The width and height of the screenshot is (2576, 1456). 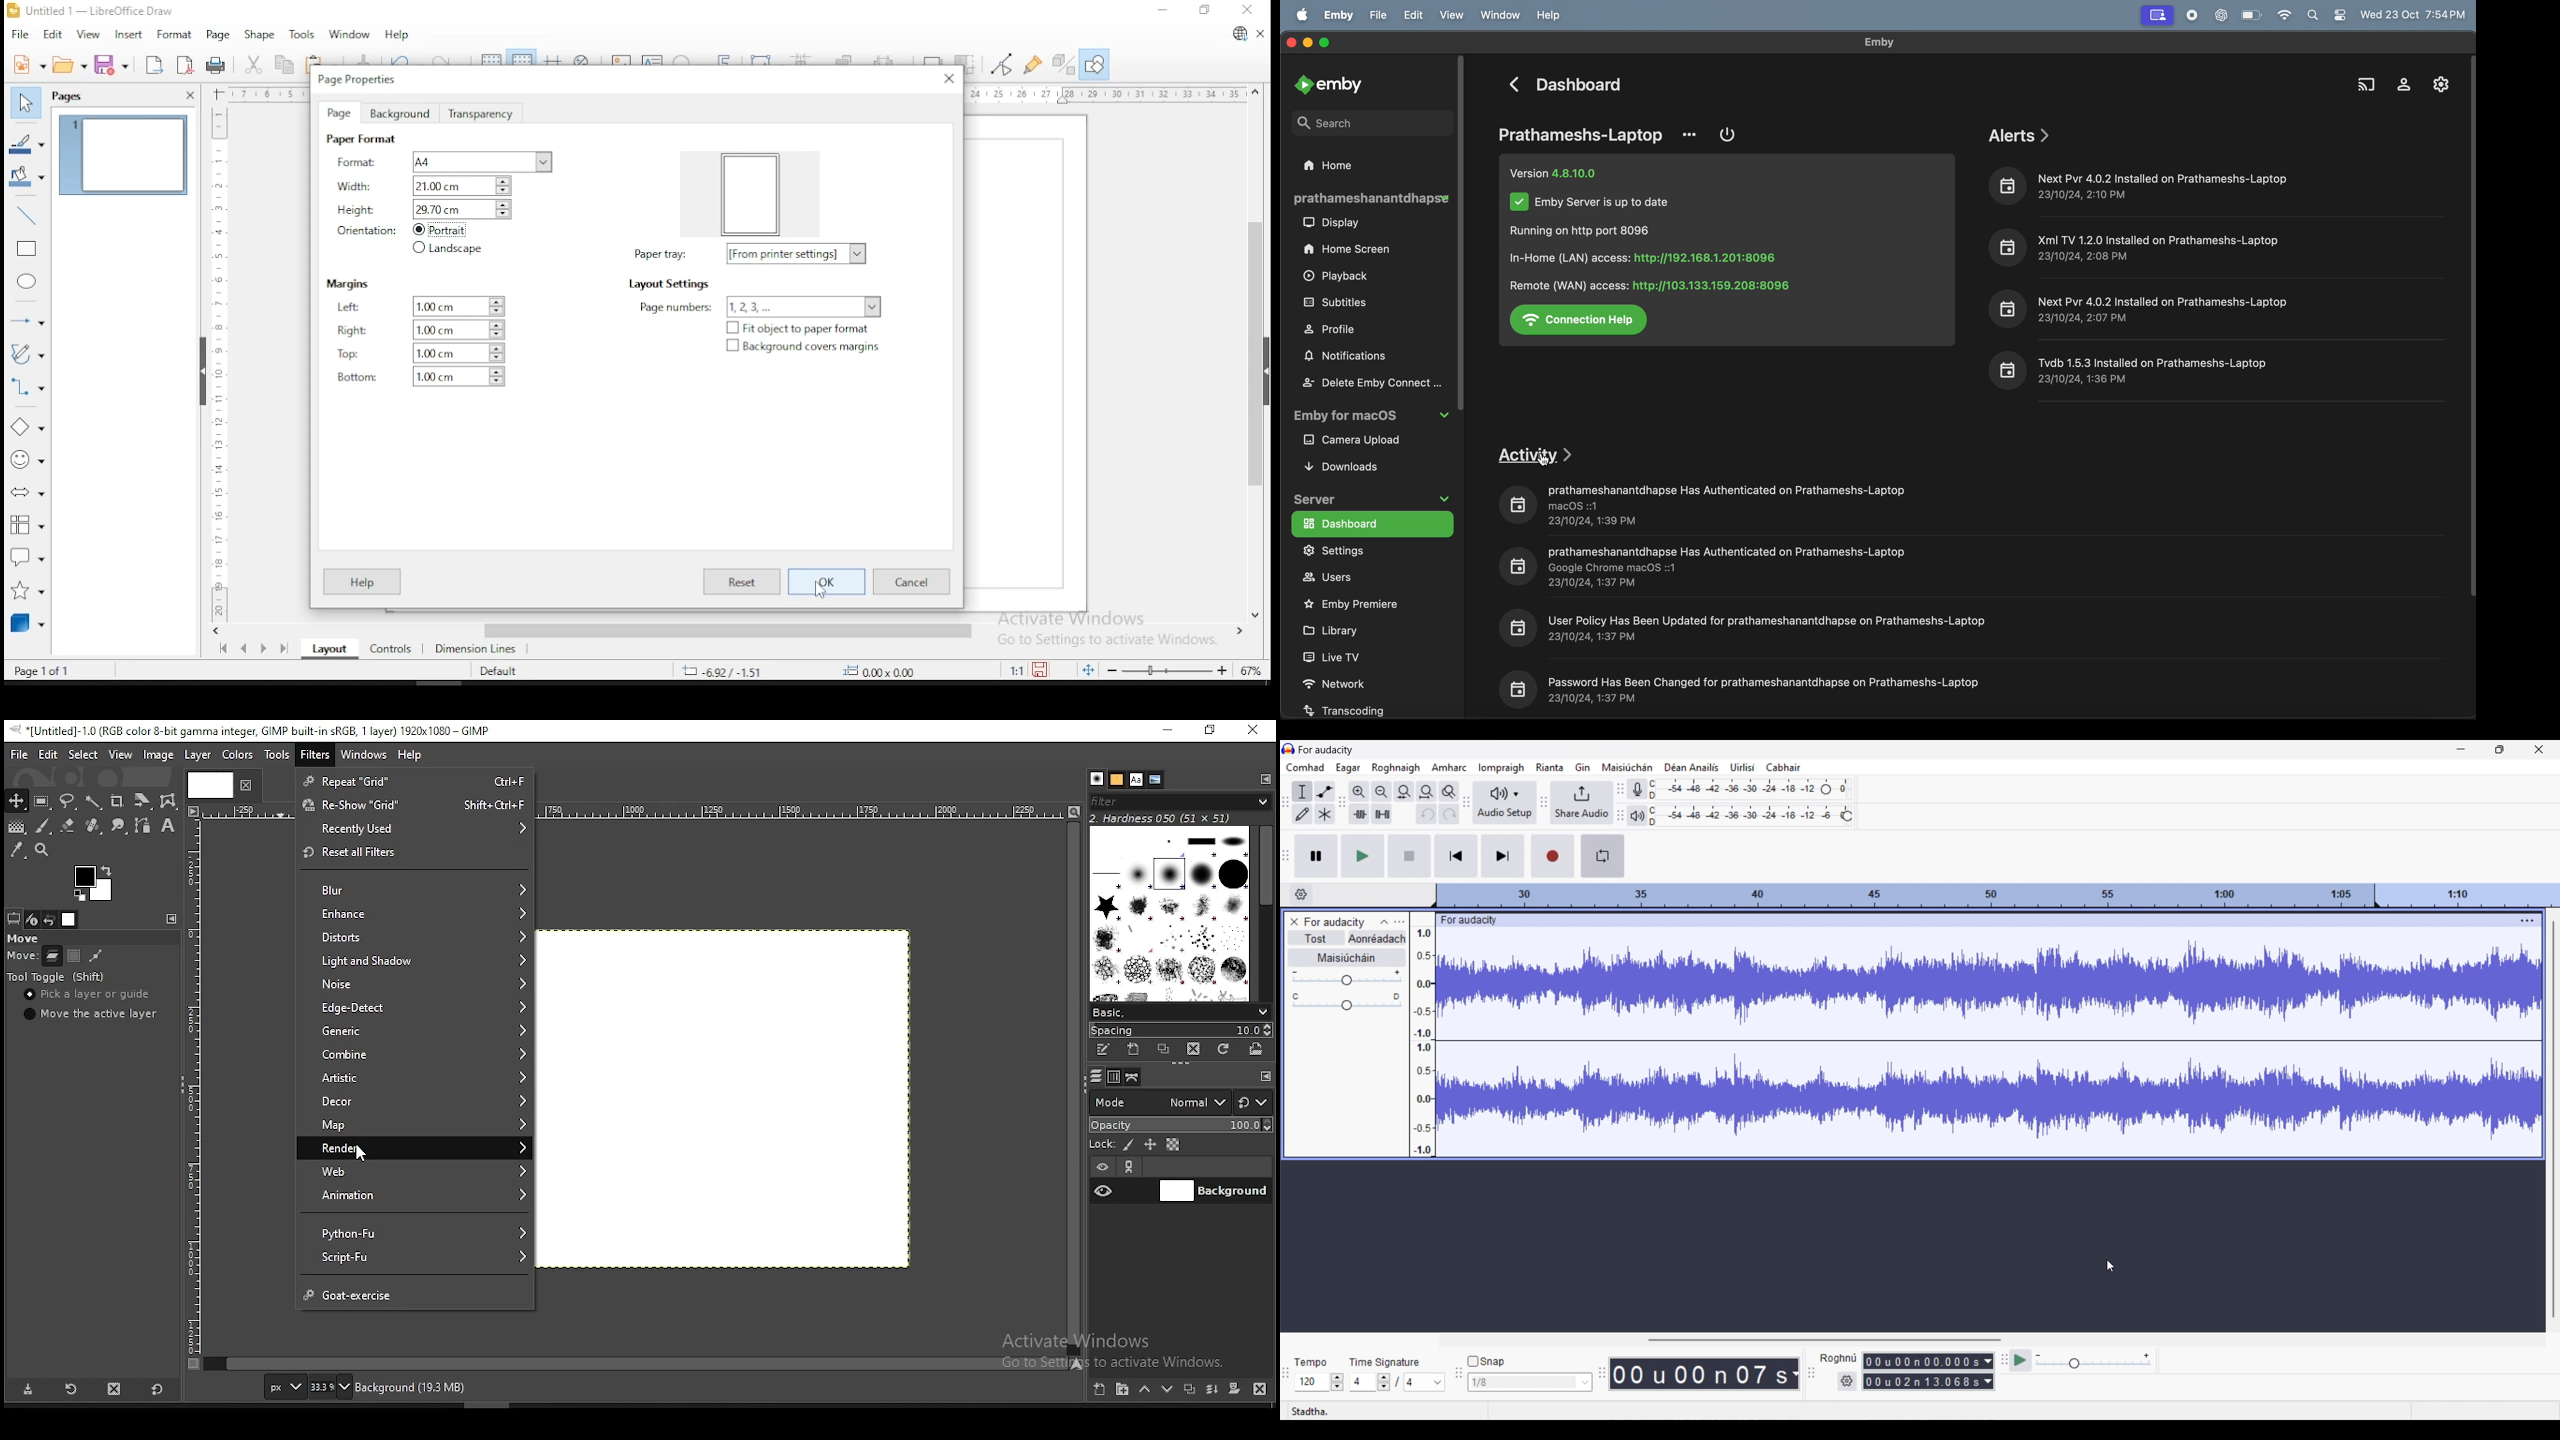 I want to click on i] Tvdb 1.5.3 Installed on Prathameshs-Laptop
23/10/24, 1:36 PM, so click(x=2135, y=370).